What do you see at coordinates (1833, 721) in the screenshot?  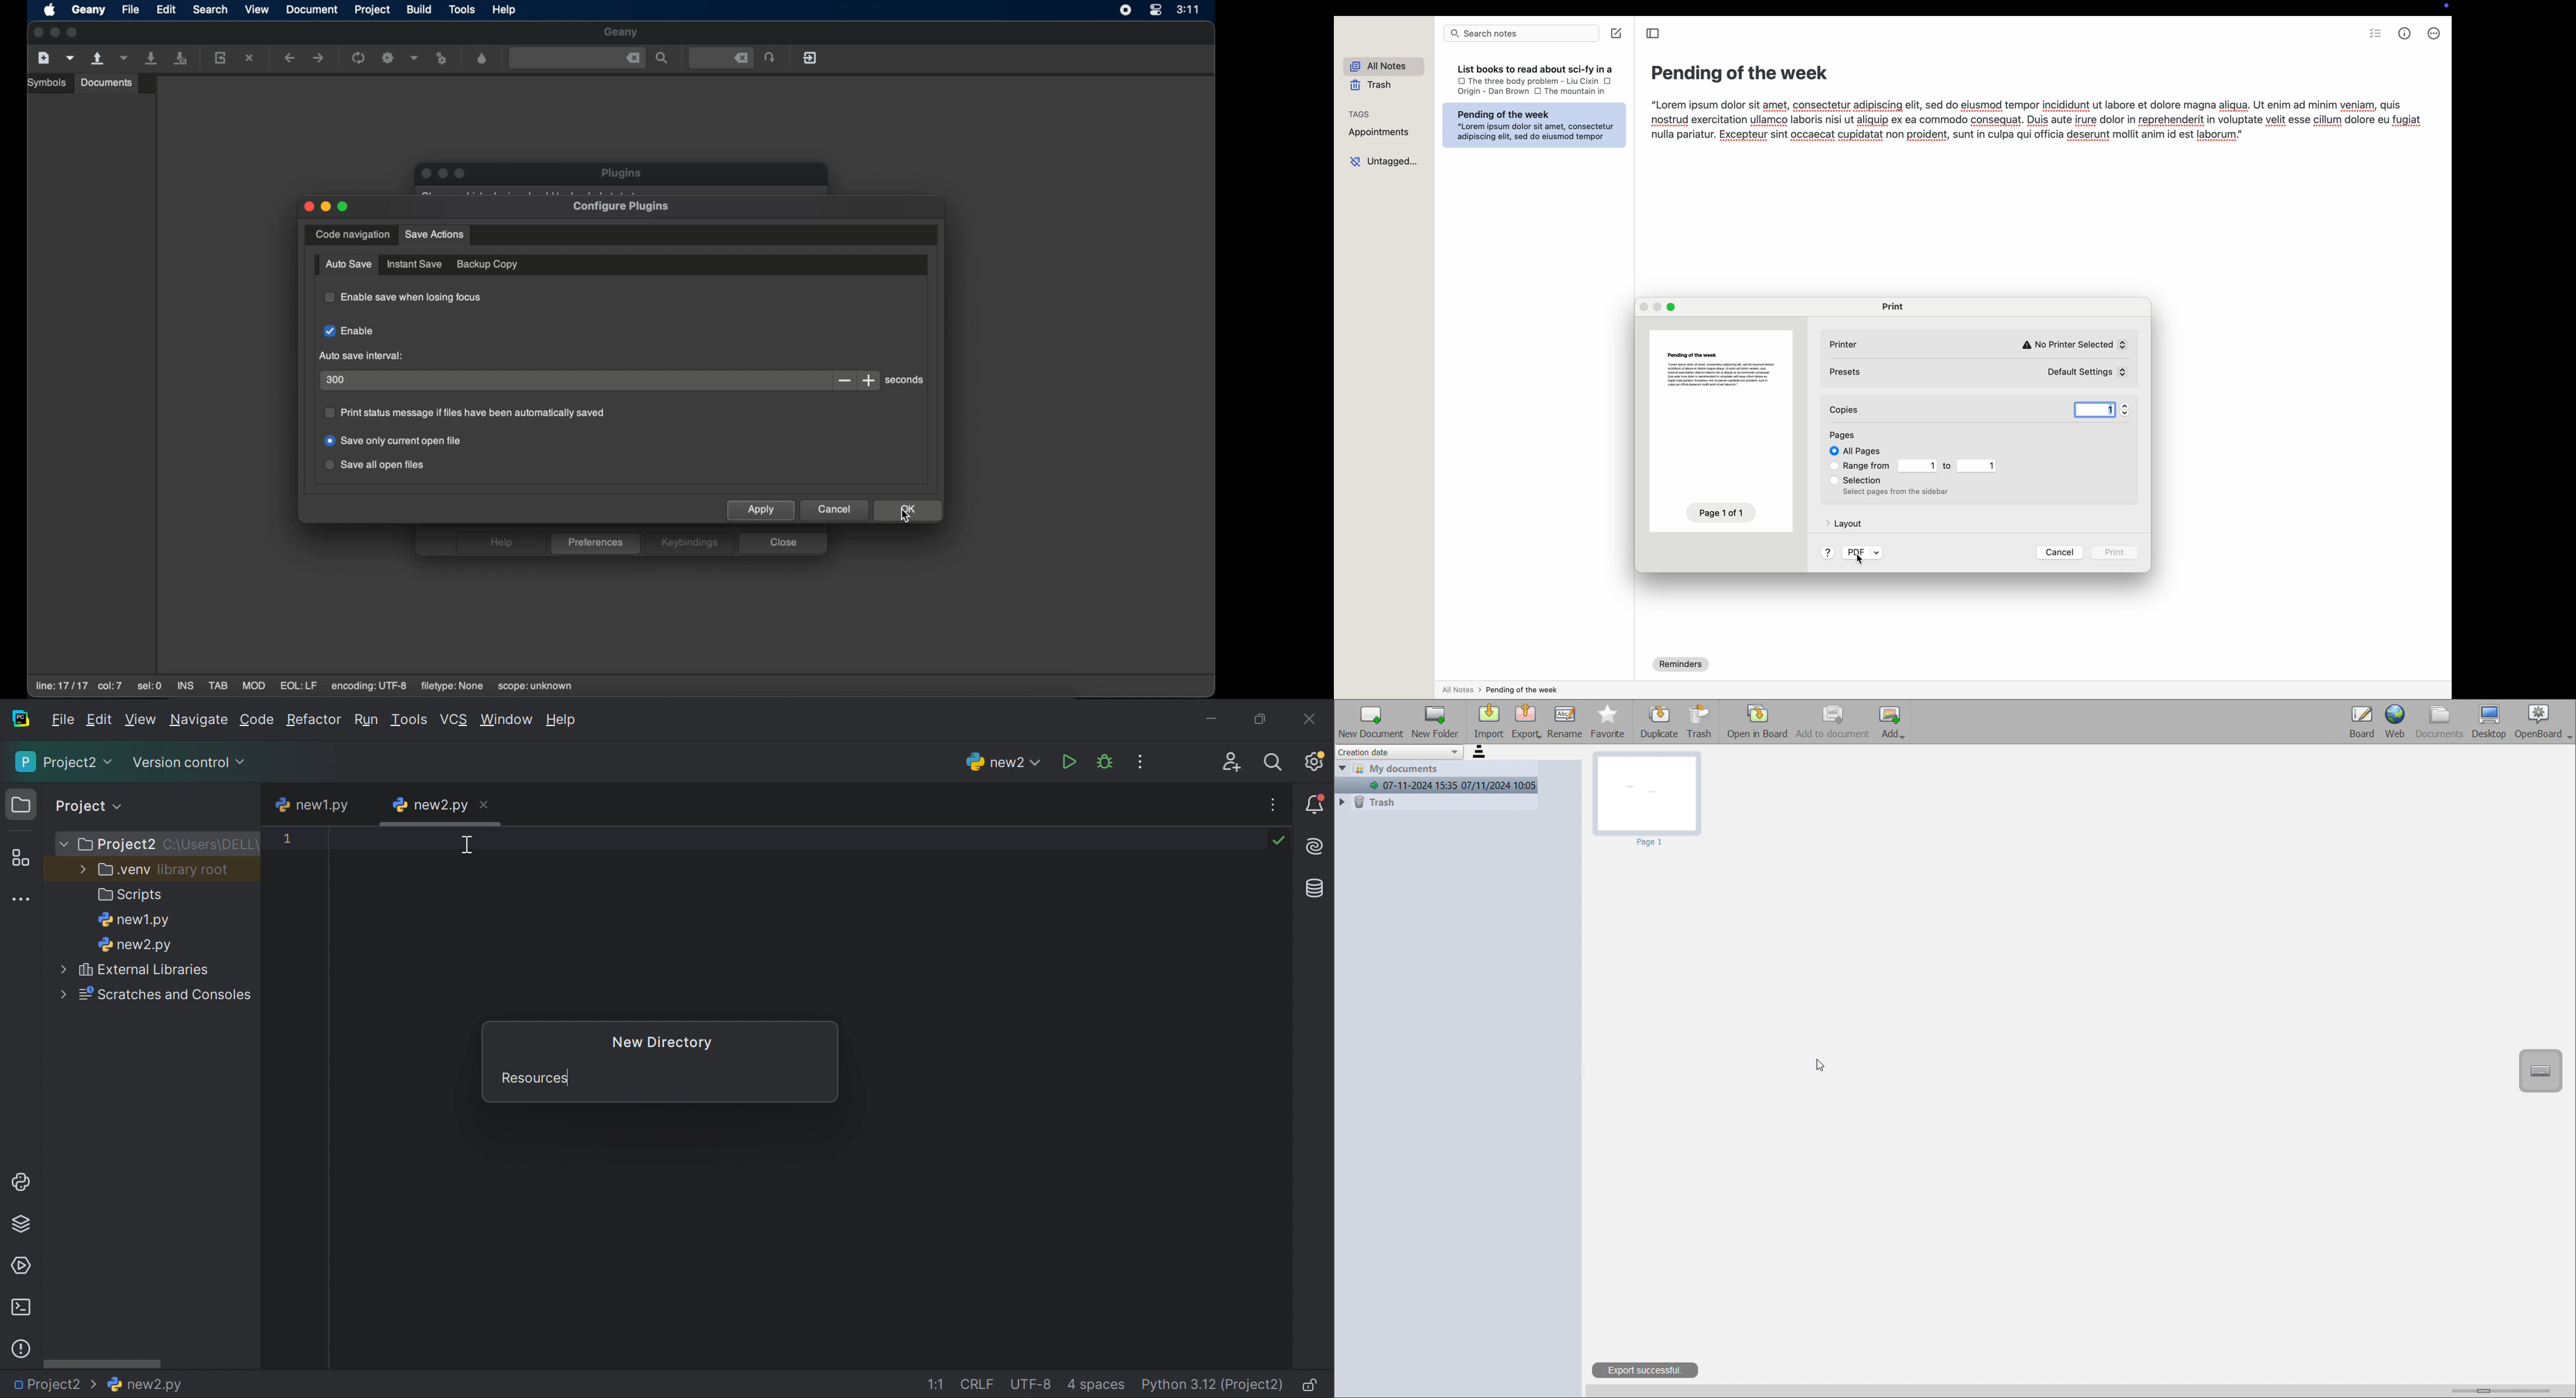 I see `add to document` at bounding box center [1833, 721].